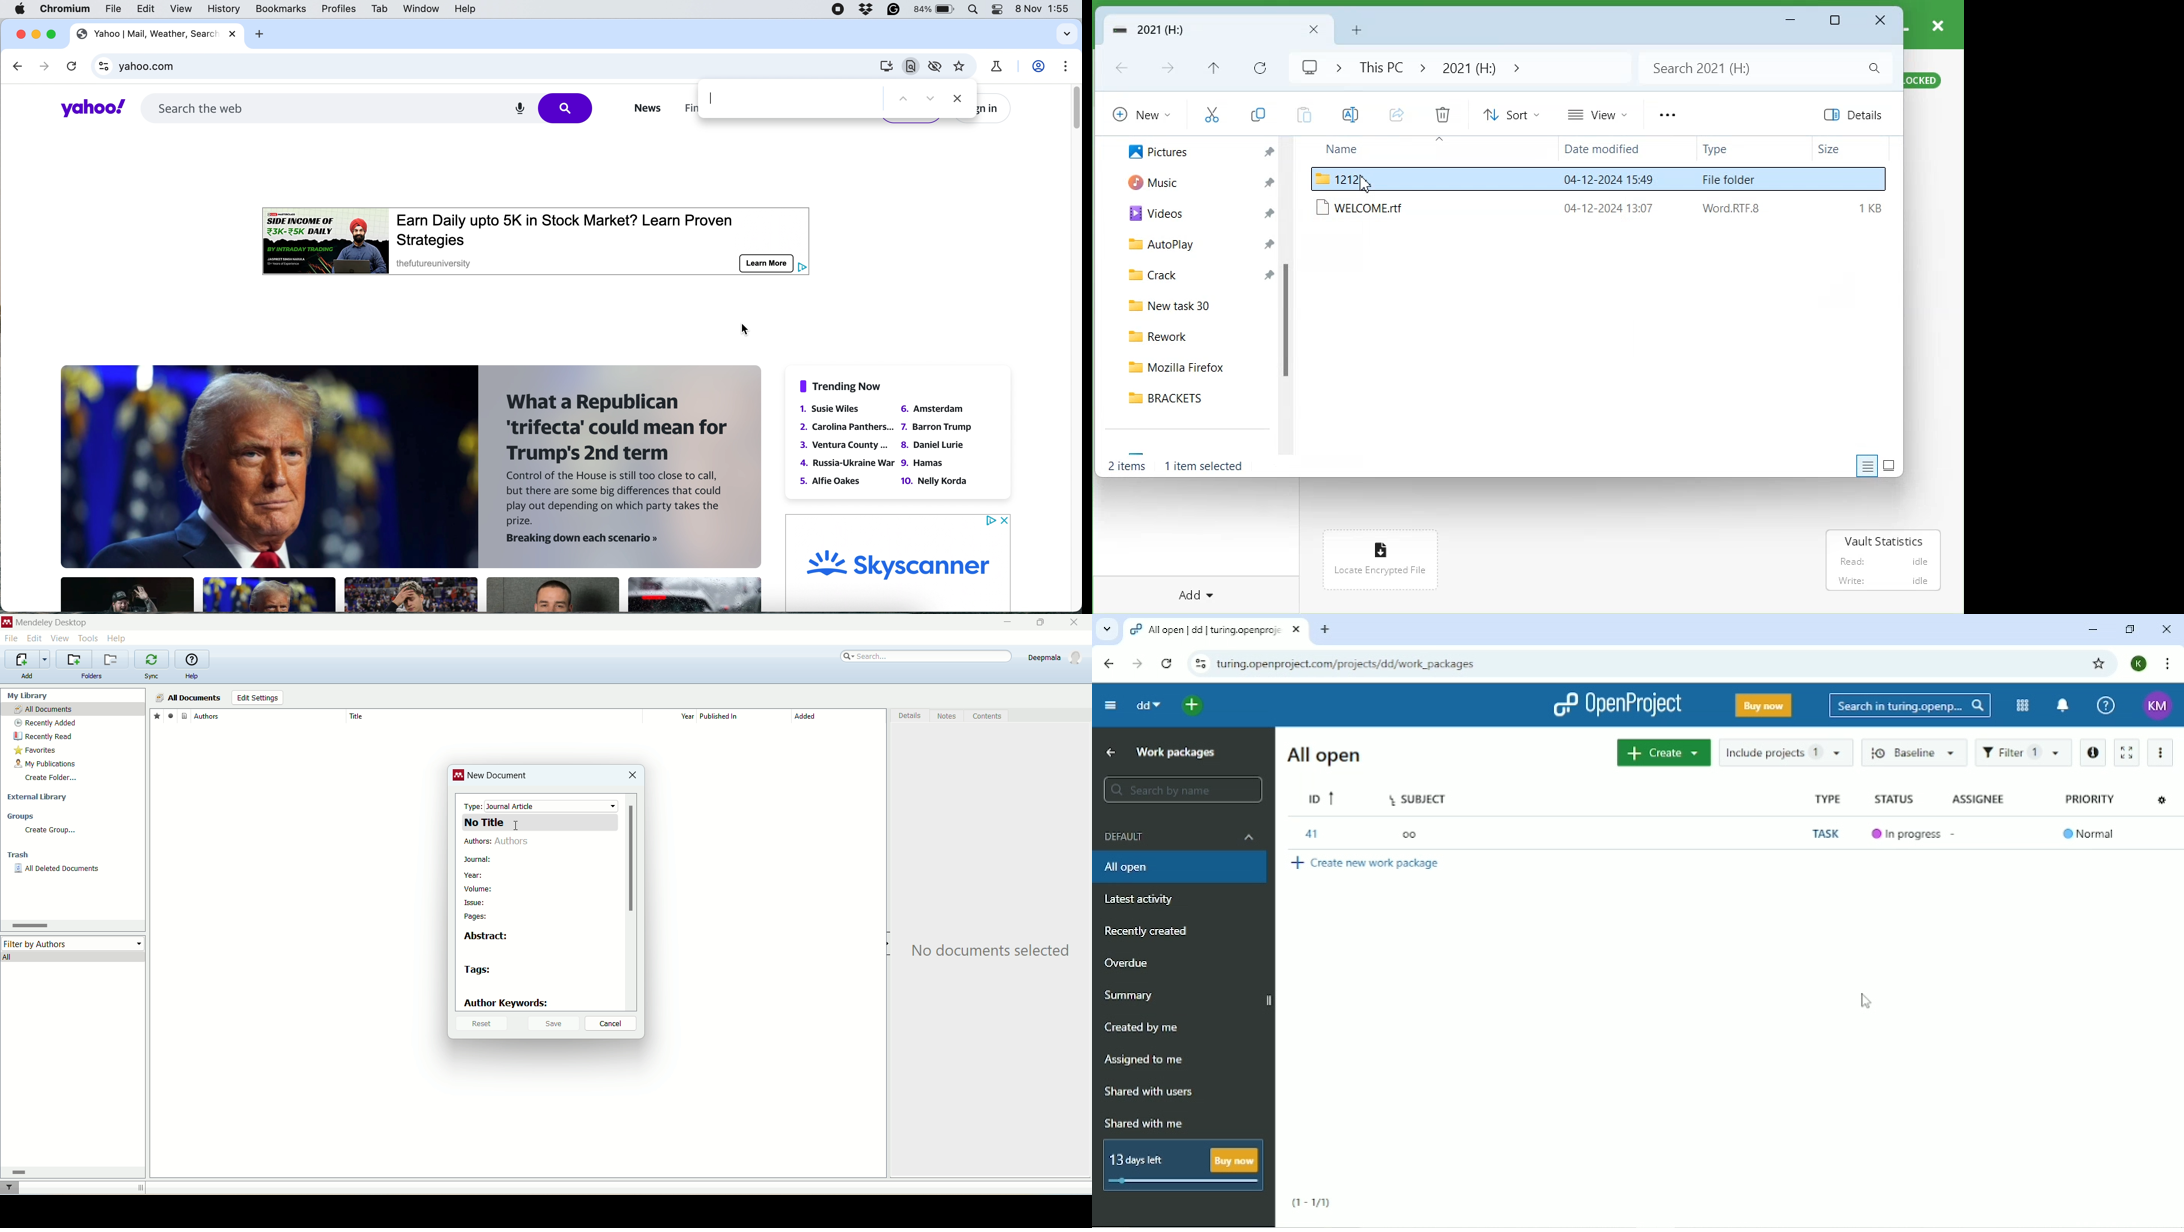  Describe the element at coordinates (482, 889) in the screenshot. I see `volume` at that location.